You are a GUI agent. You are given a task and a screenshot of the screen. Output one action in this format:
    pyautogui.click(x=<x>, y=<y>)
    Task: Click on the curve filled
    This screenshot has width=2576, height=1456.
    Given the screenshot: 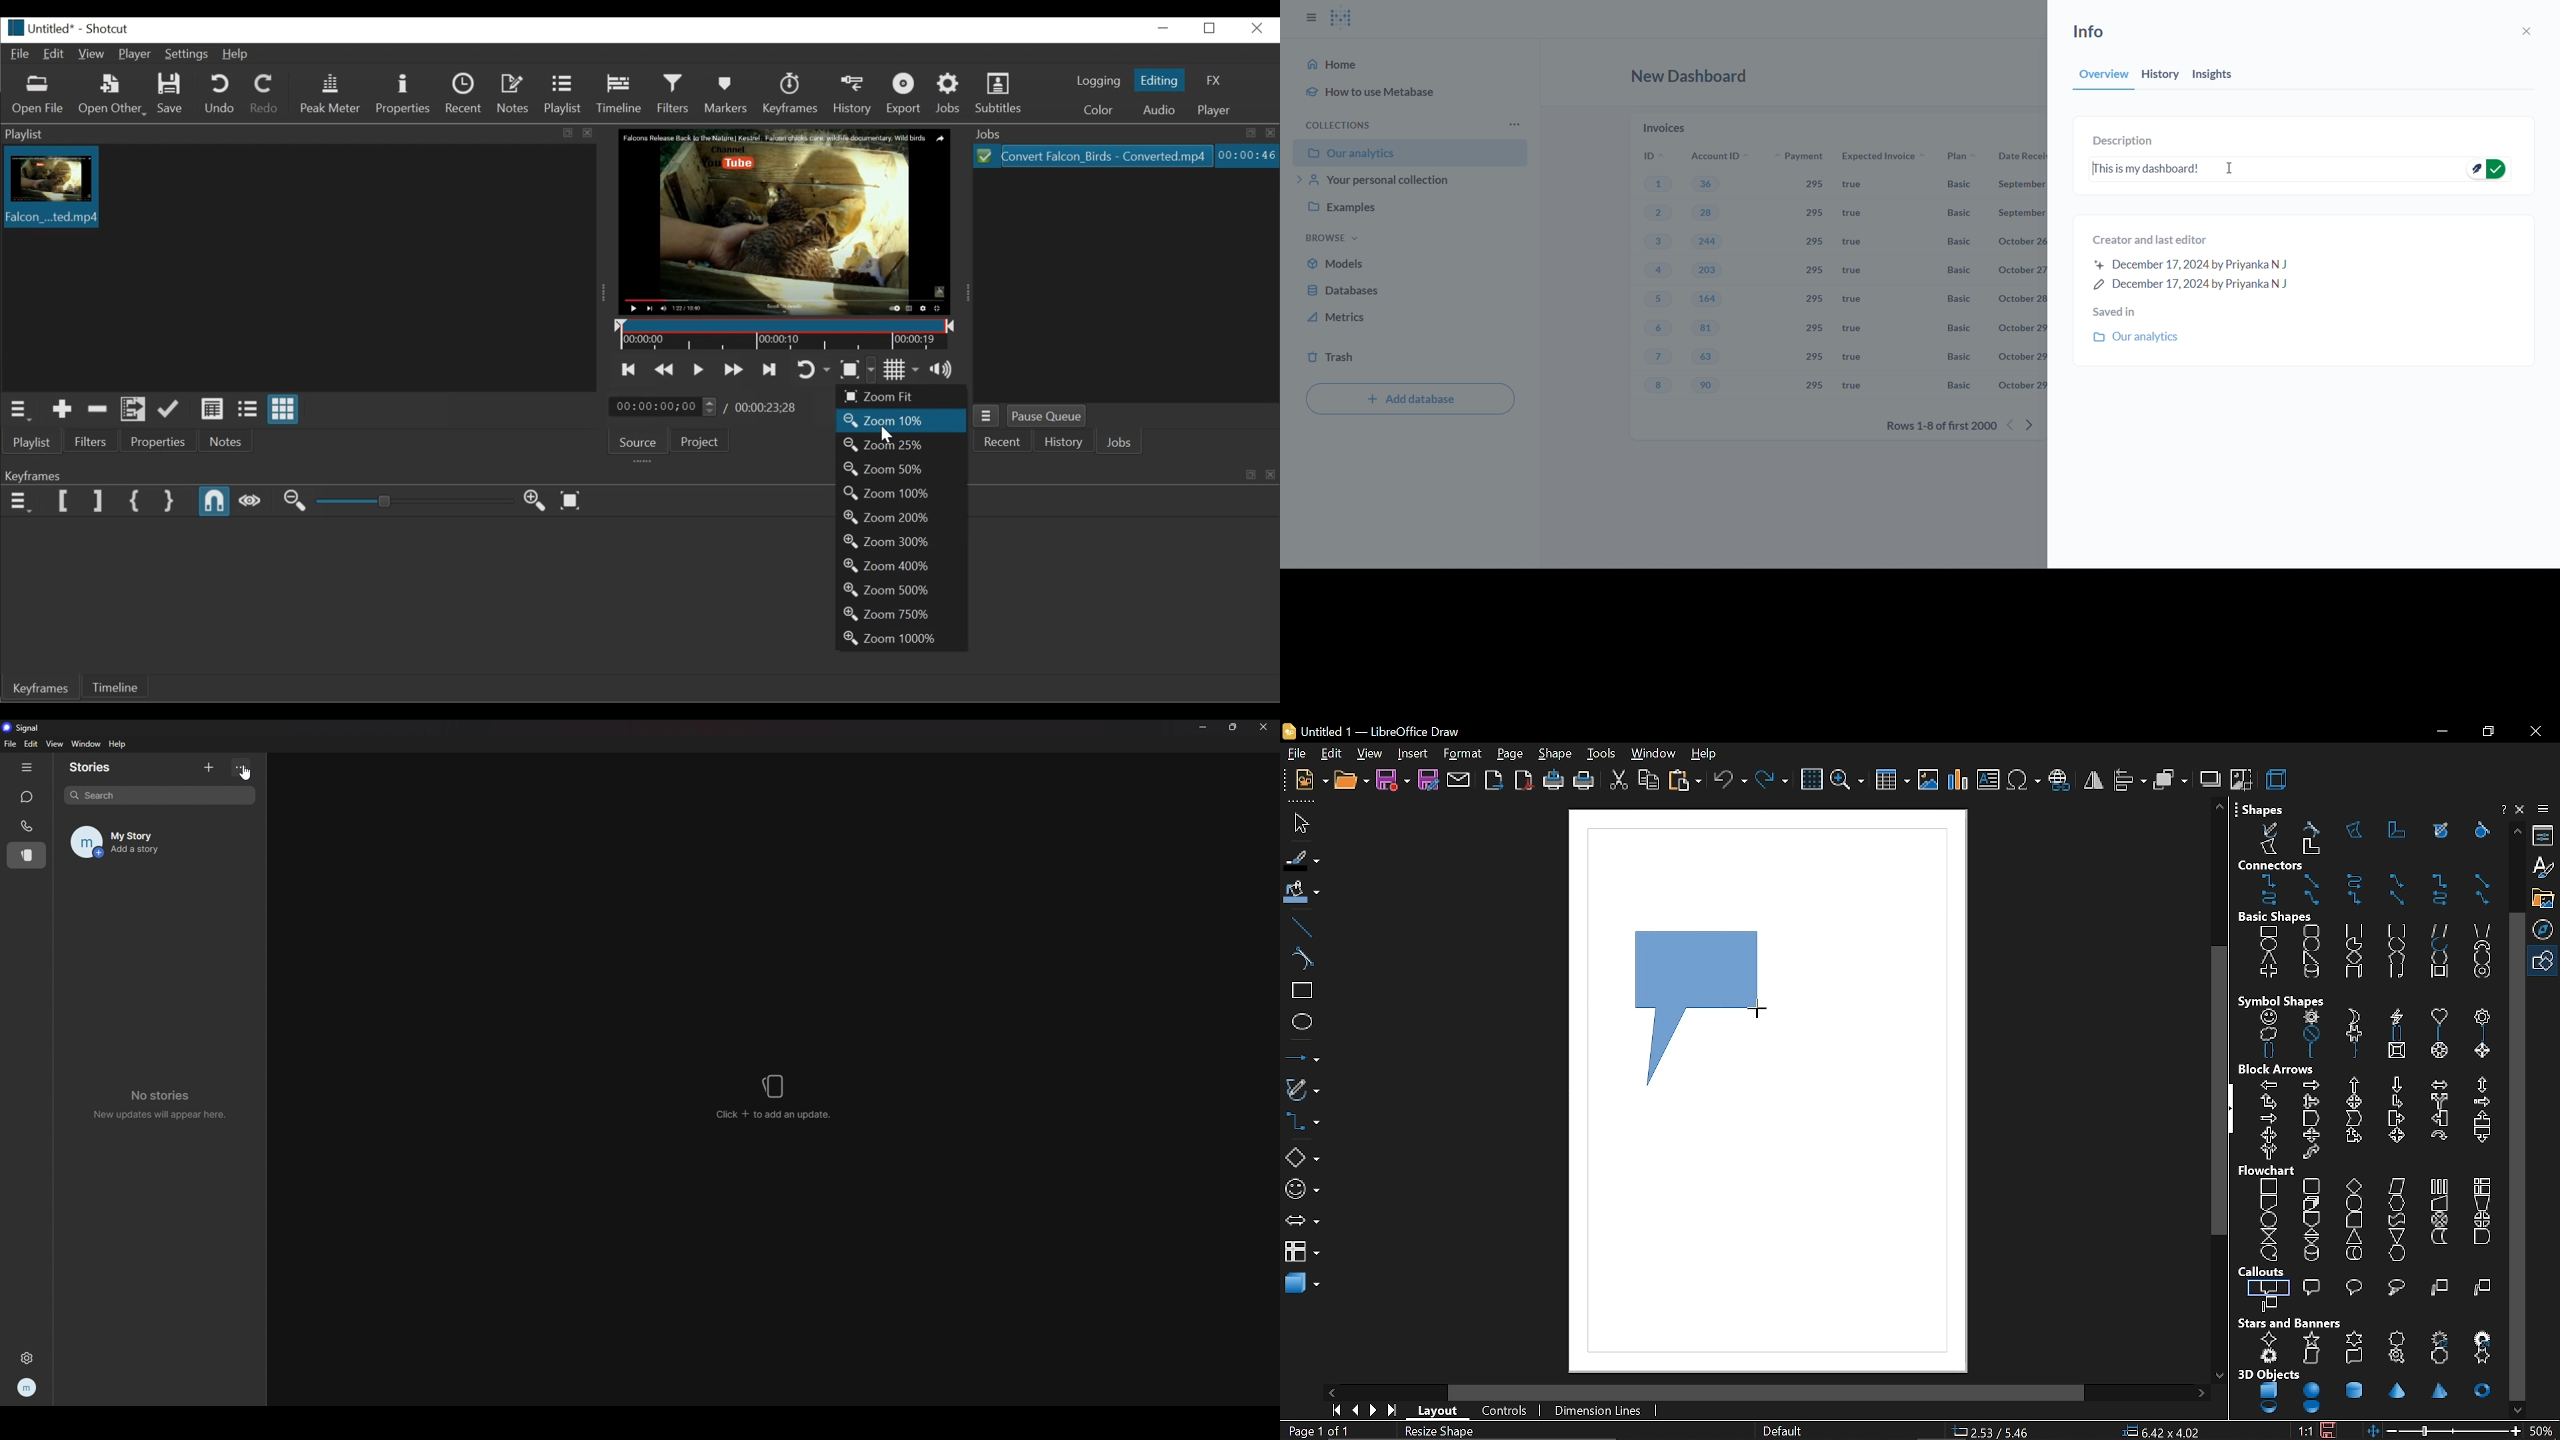 What is the action you would take?
    pyautogui.click(x=2478, y=831)
    